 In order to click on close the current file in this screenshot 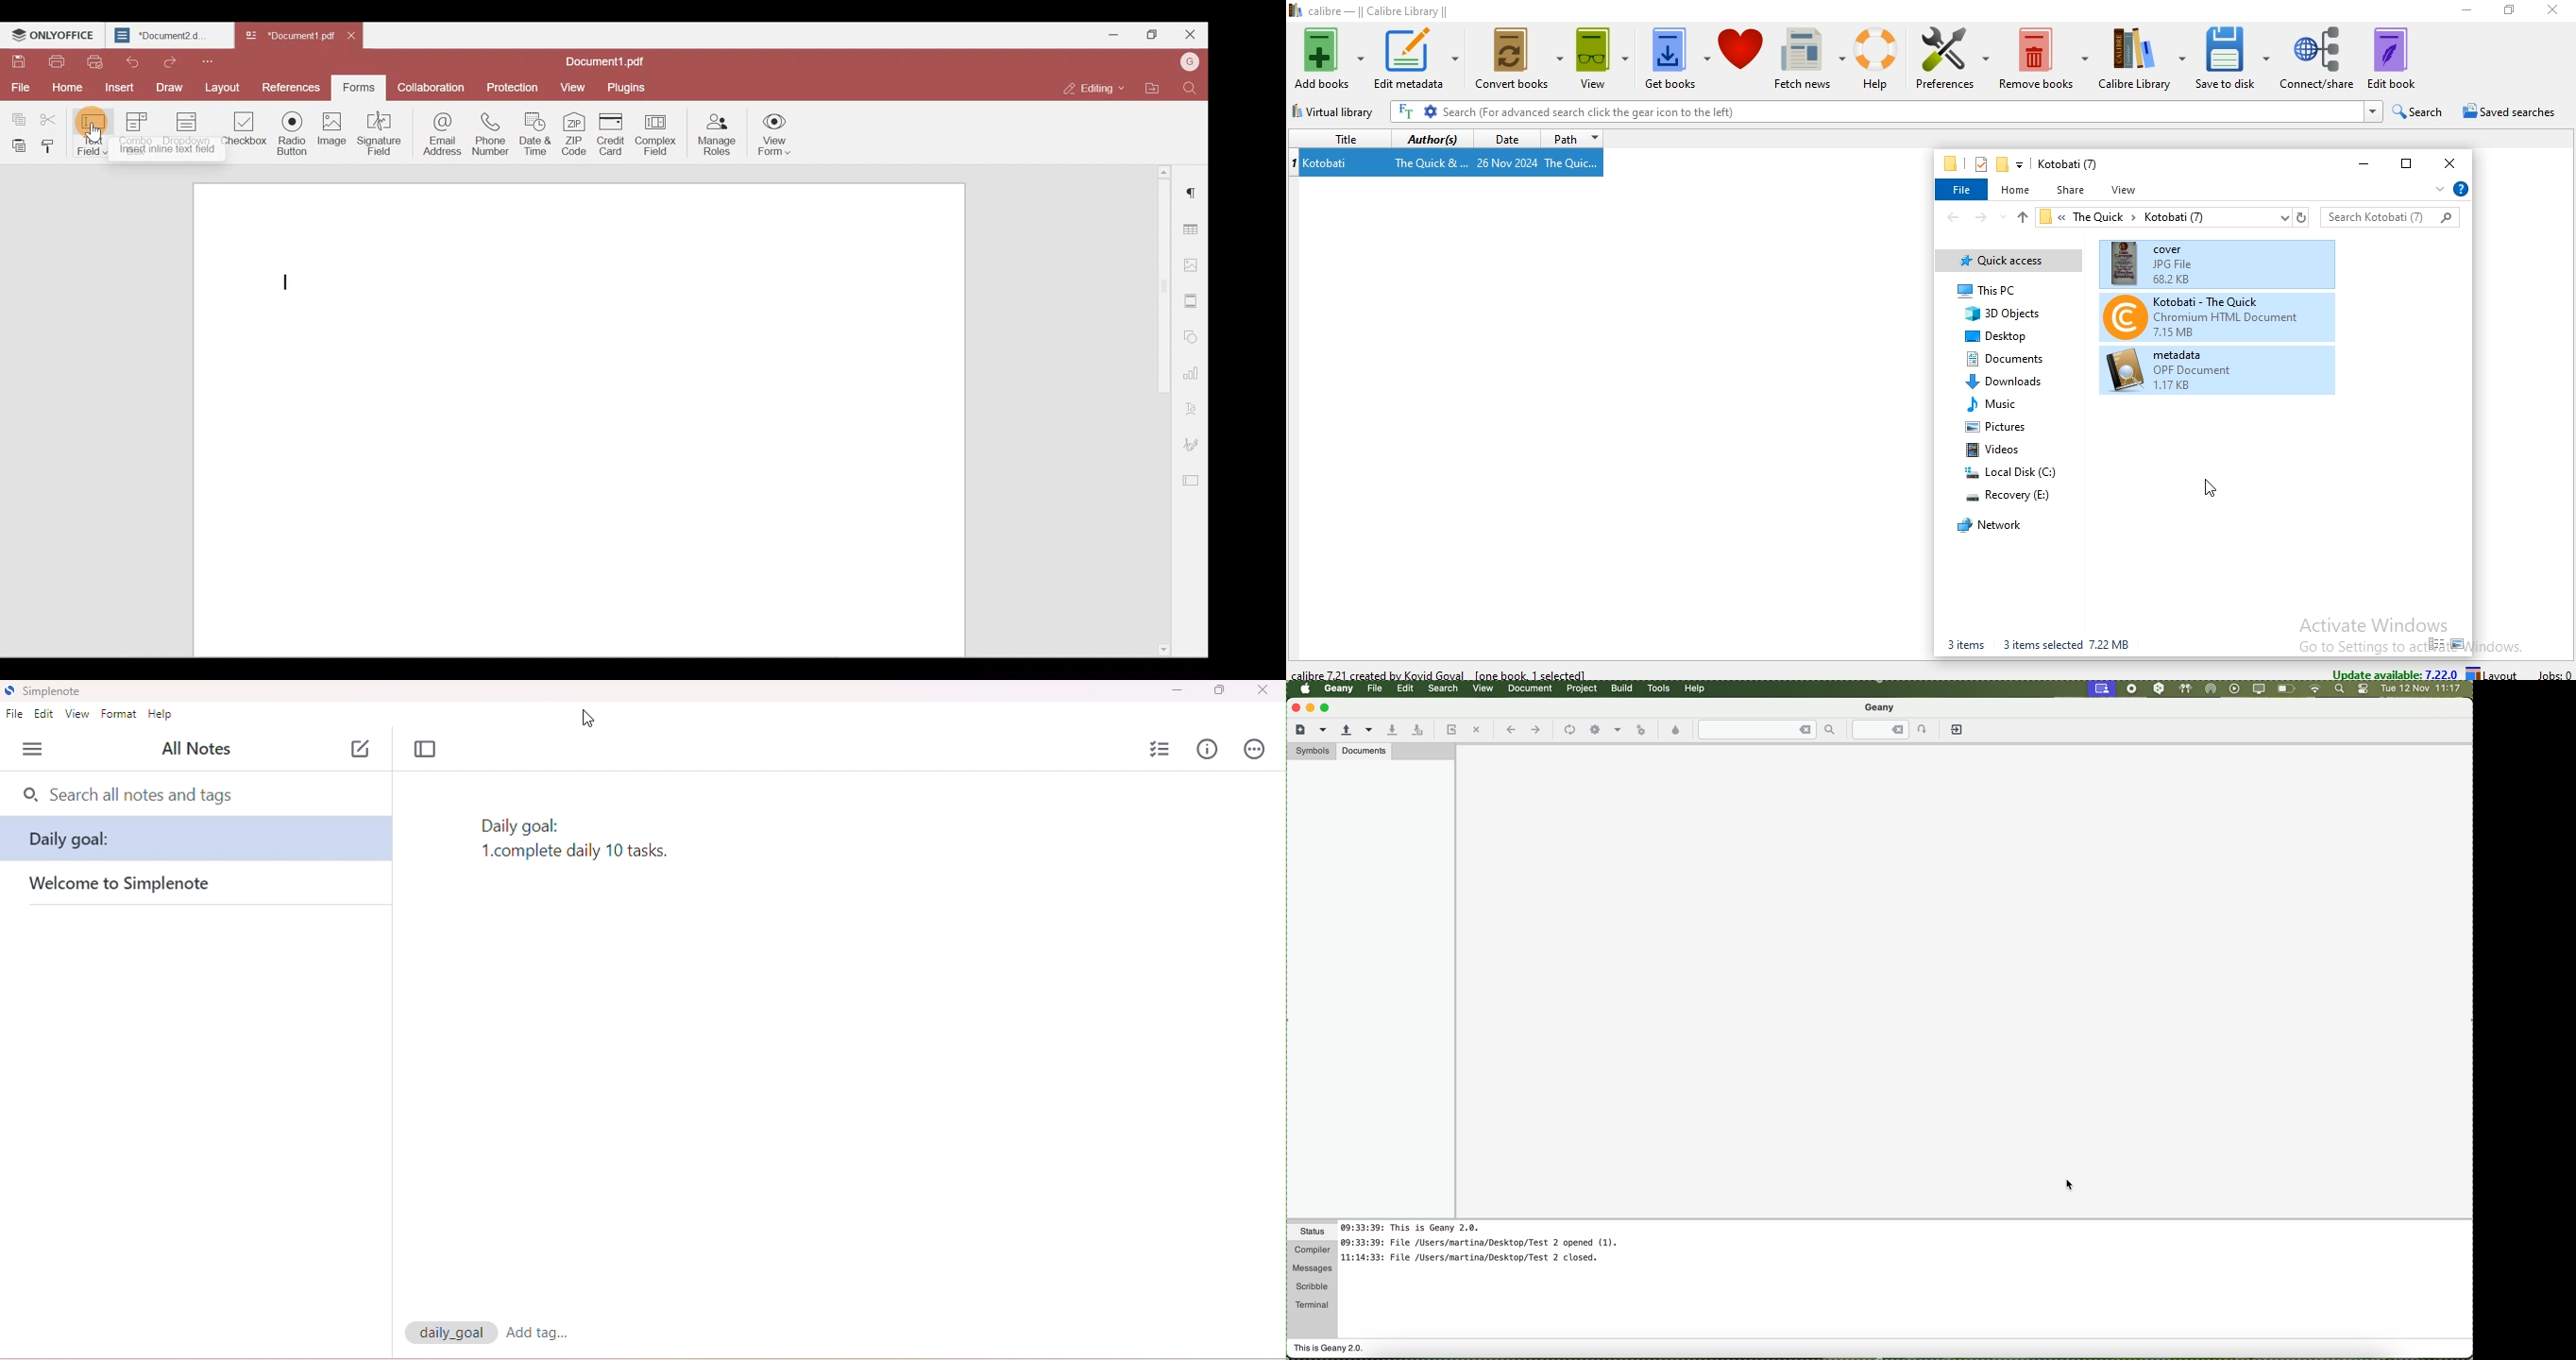, I will do `click(1476, 731)`.